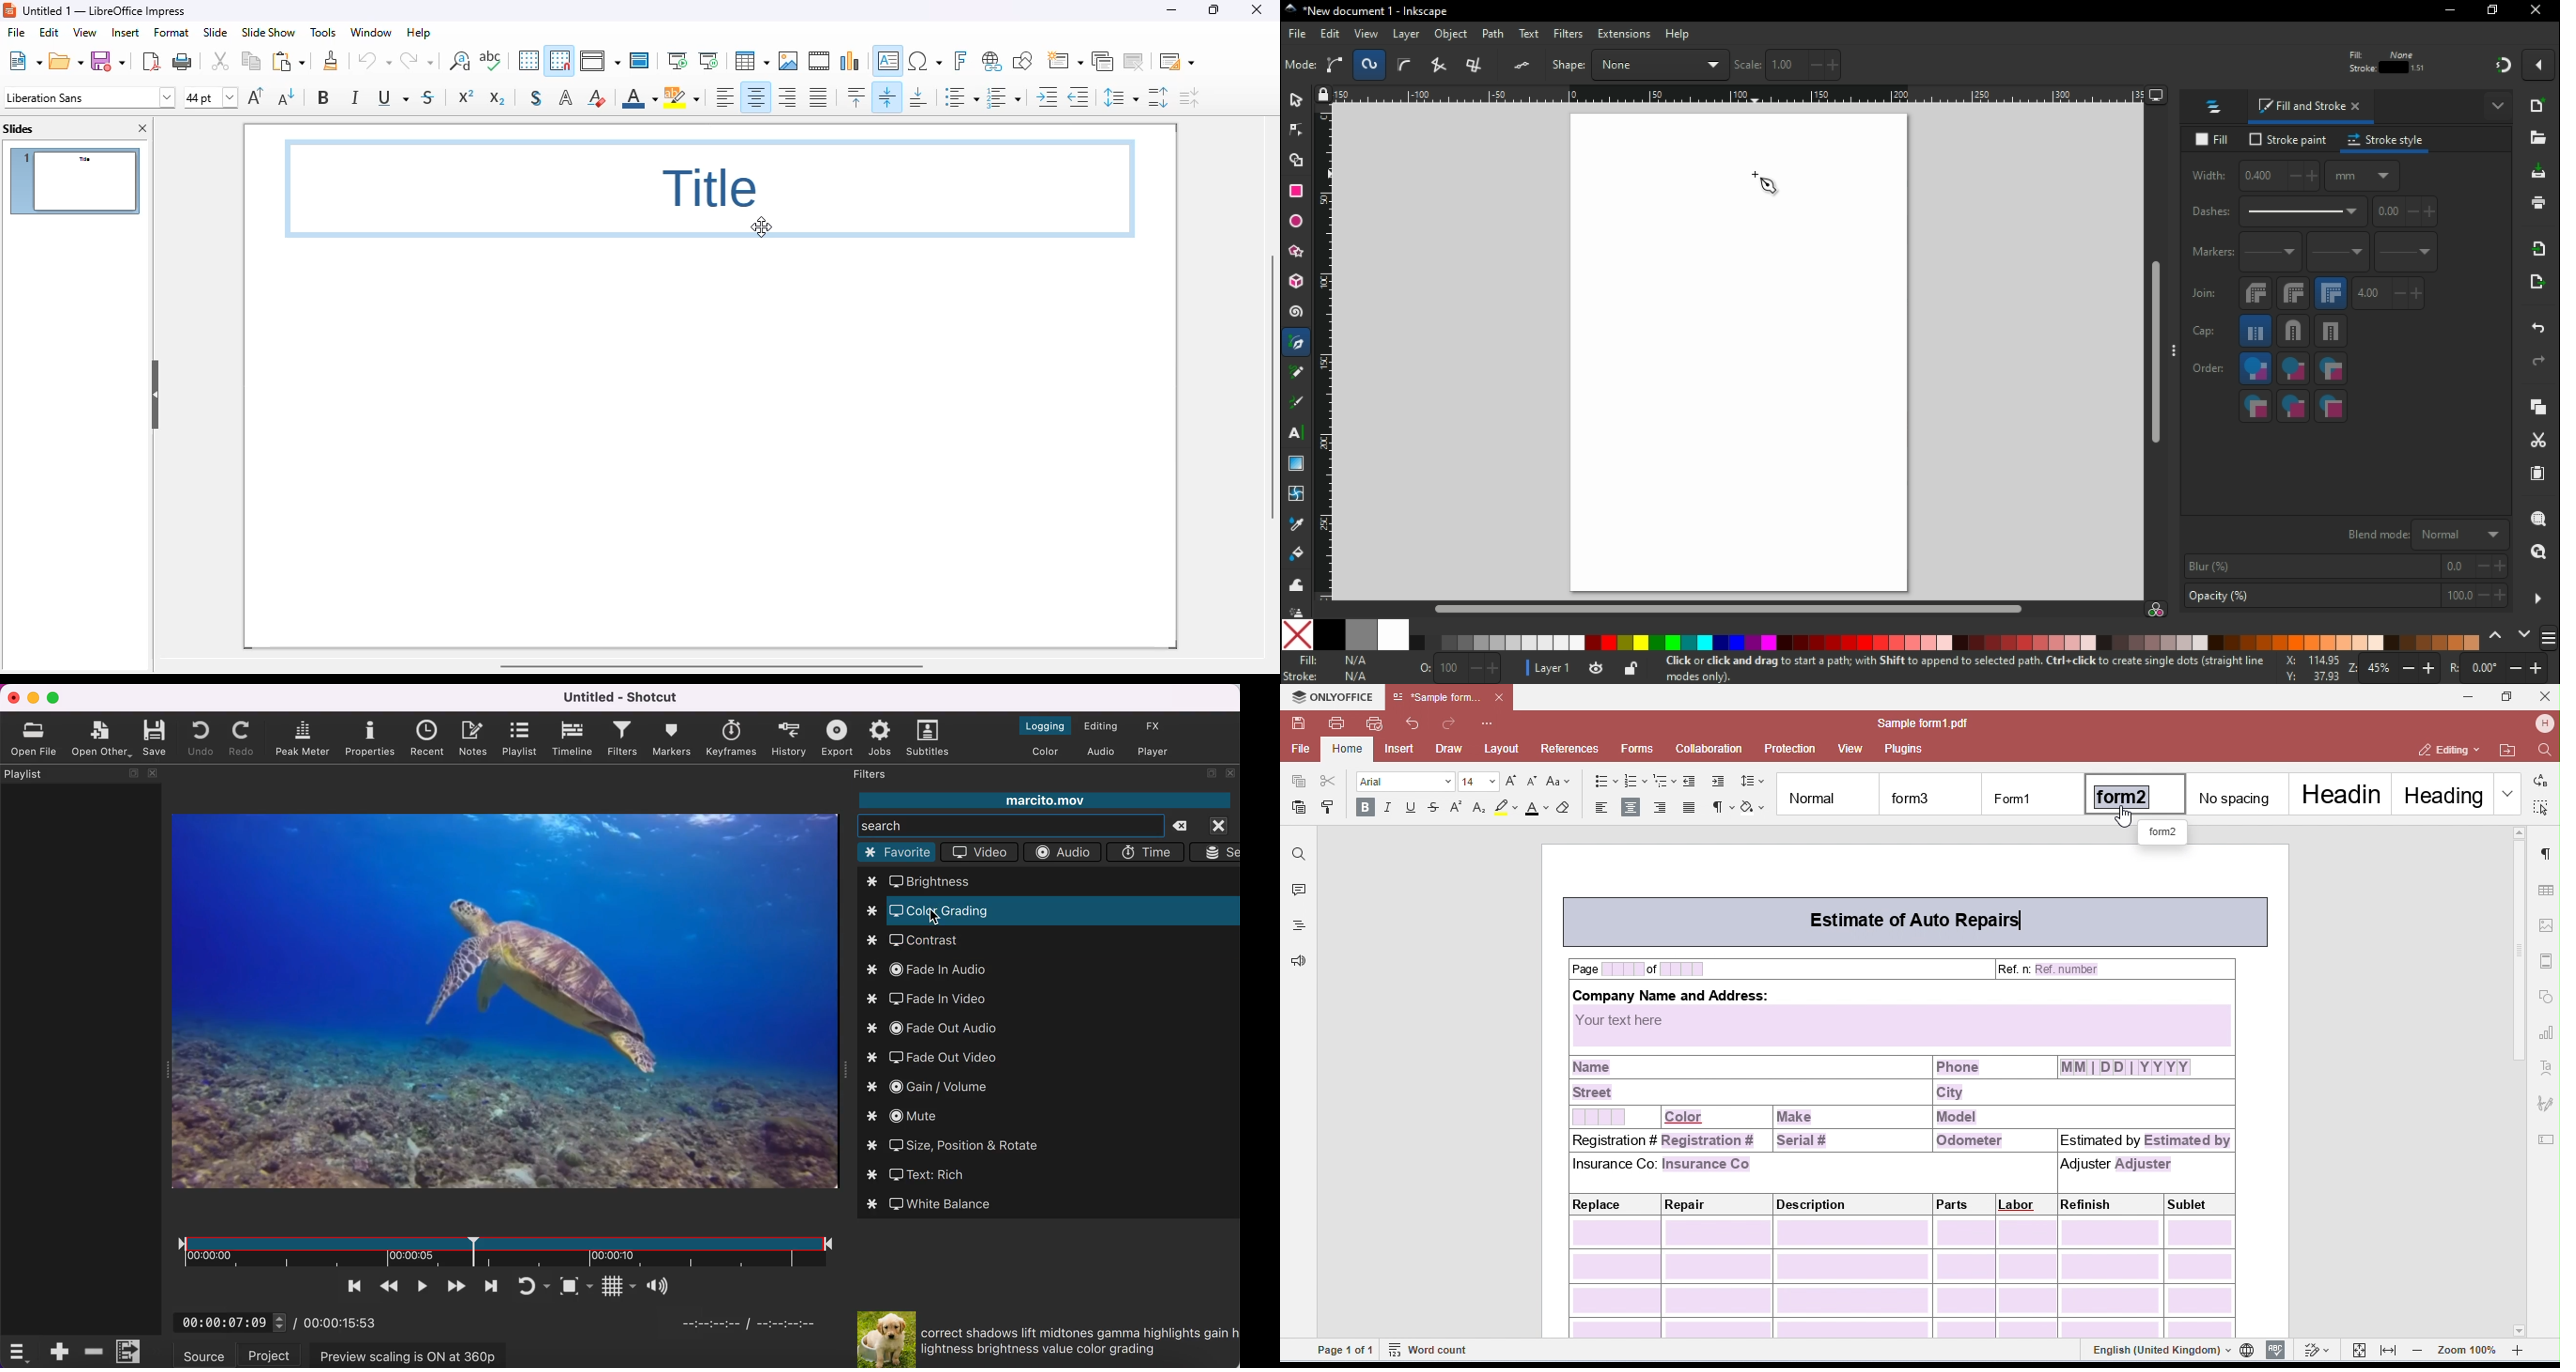 Image resolution: width=2576 pixels, height=1372 pixels. I want to click on hide, so click(156, 394).